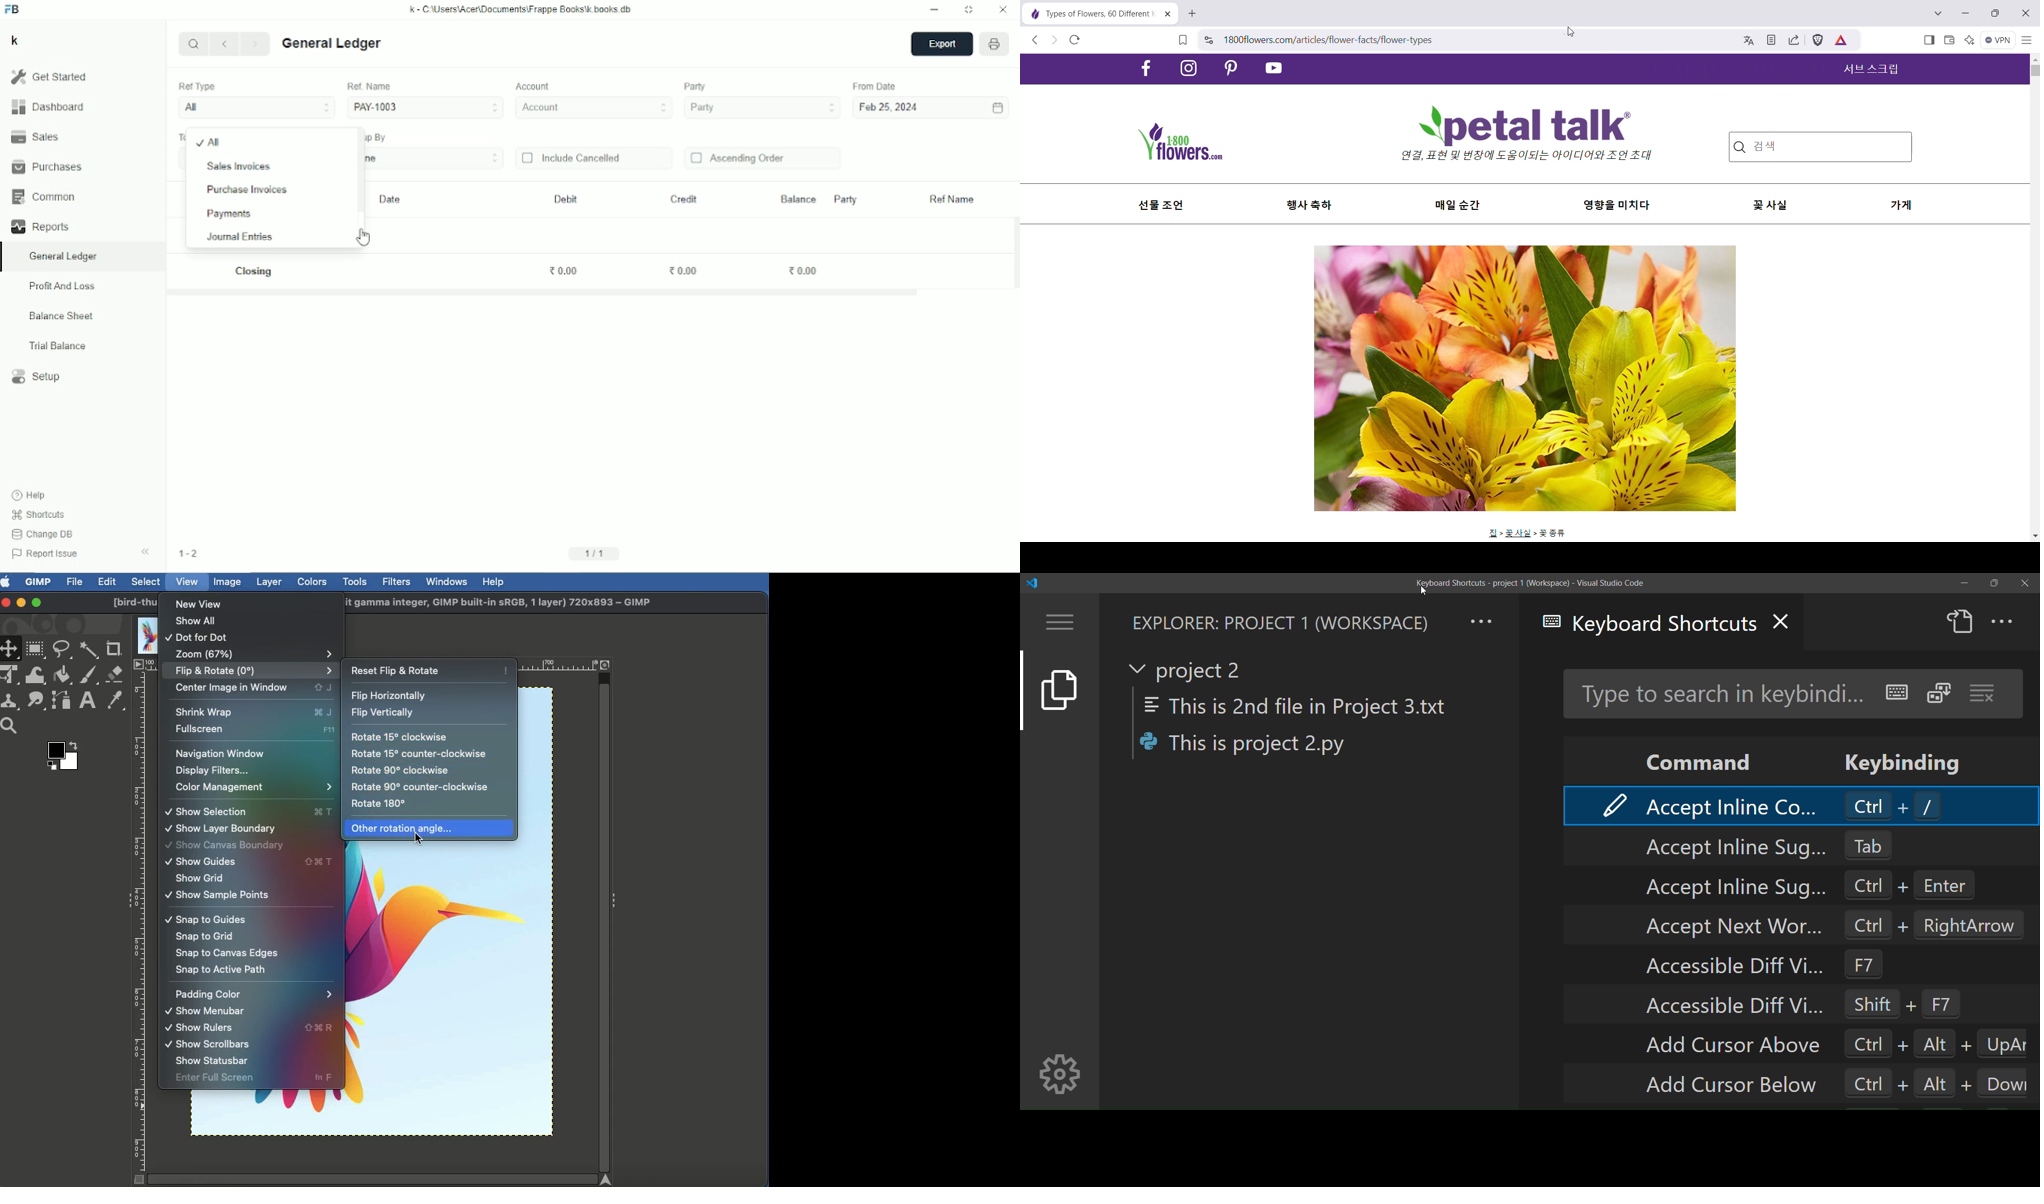 The width and height of the screenshot is (2044, 1204). I want to click on Trial balance, so click(58, 347).